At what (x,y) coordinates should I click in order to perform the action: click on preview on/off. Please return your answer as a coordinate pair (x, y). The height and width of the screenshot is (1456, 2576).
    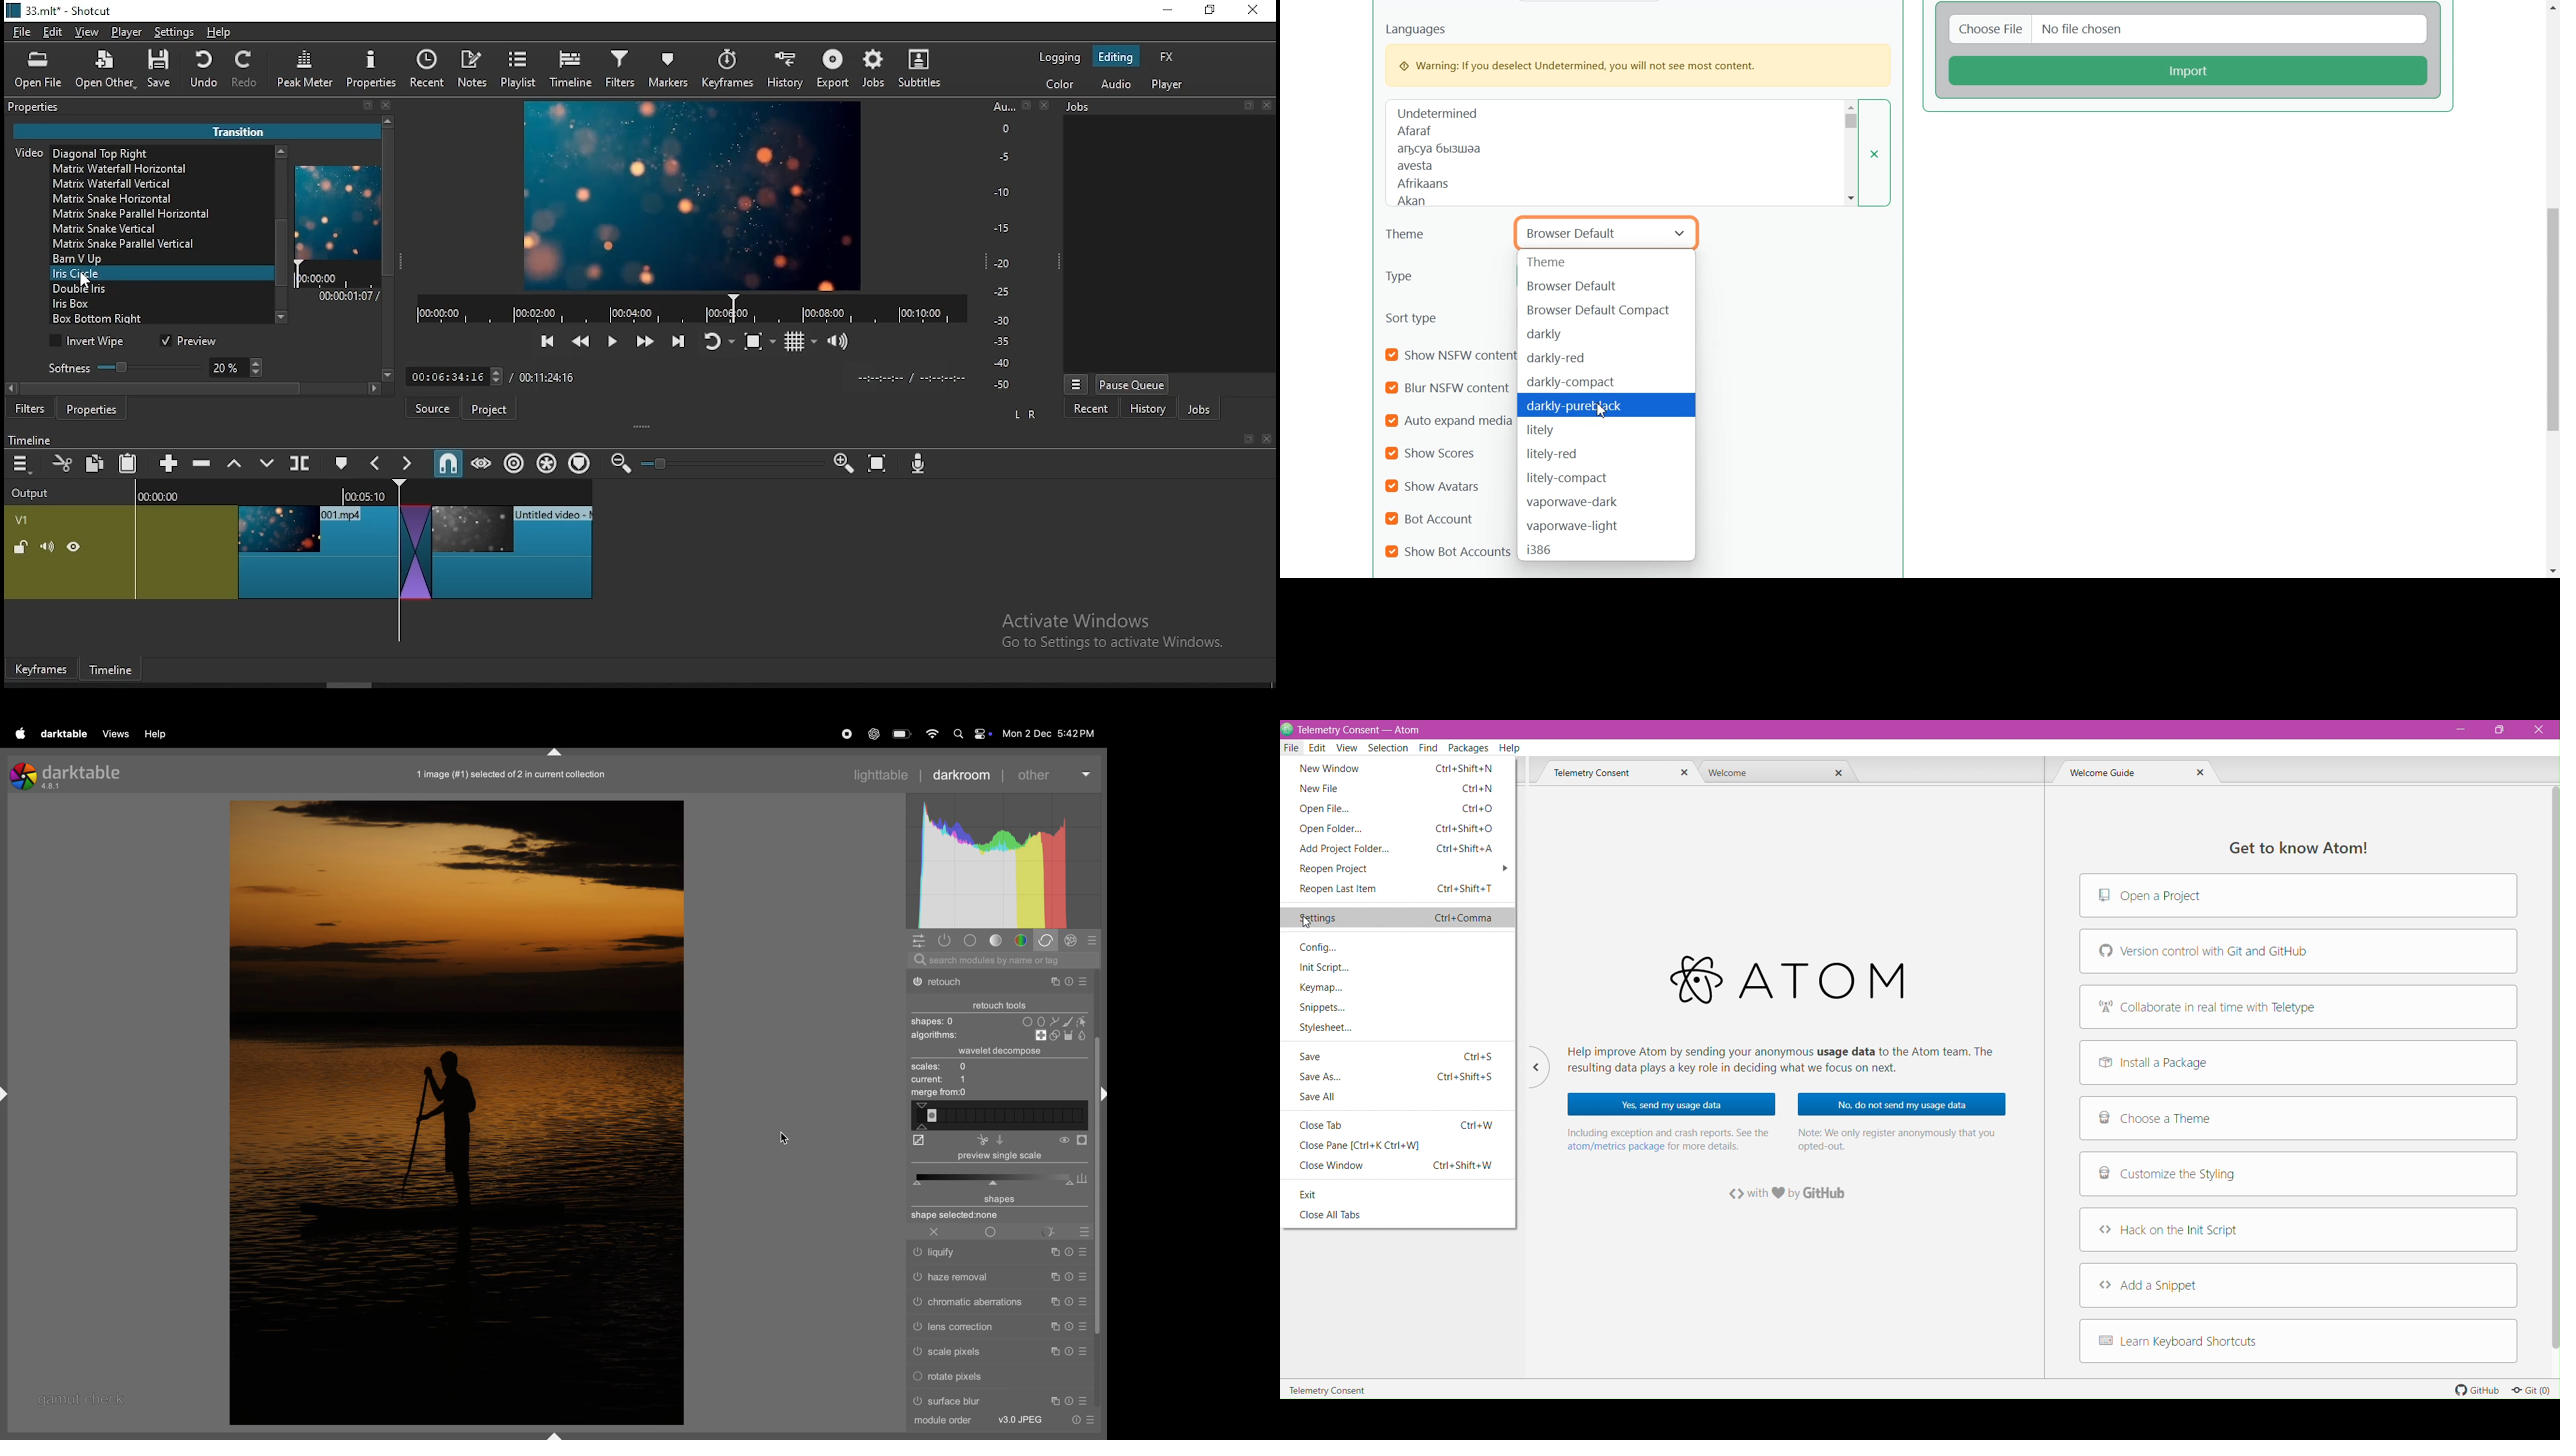
    Looking at the image, I should click on (192, 342).